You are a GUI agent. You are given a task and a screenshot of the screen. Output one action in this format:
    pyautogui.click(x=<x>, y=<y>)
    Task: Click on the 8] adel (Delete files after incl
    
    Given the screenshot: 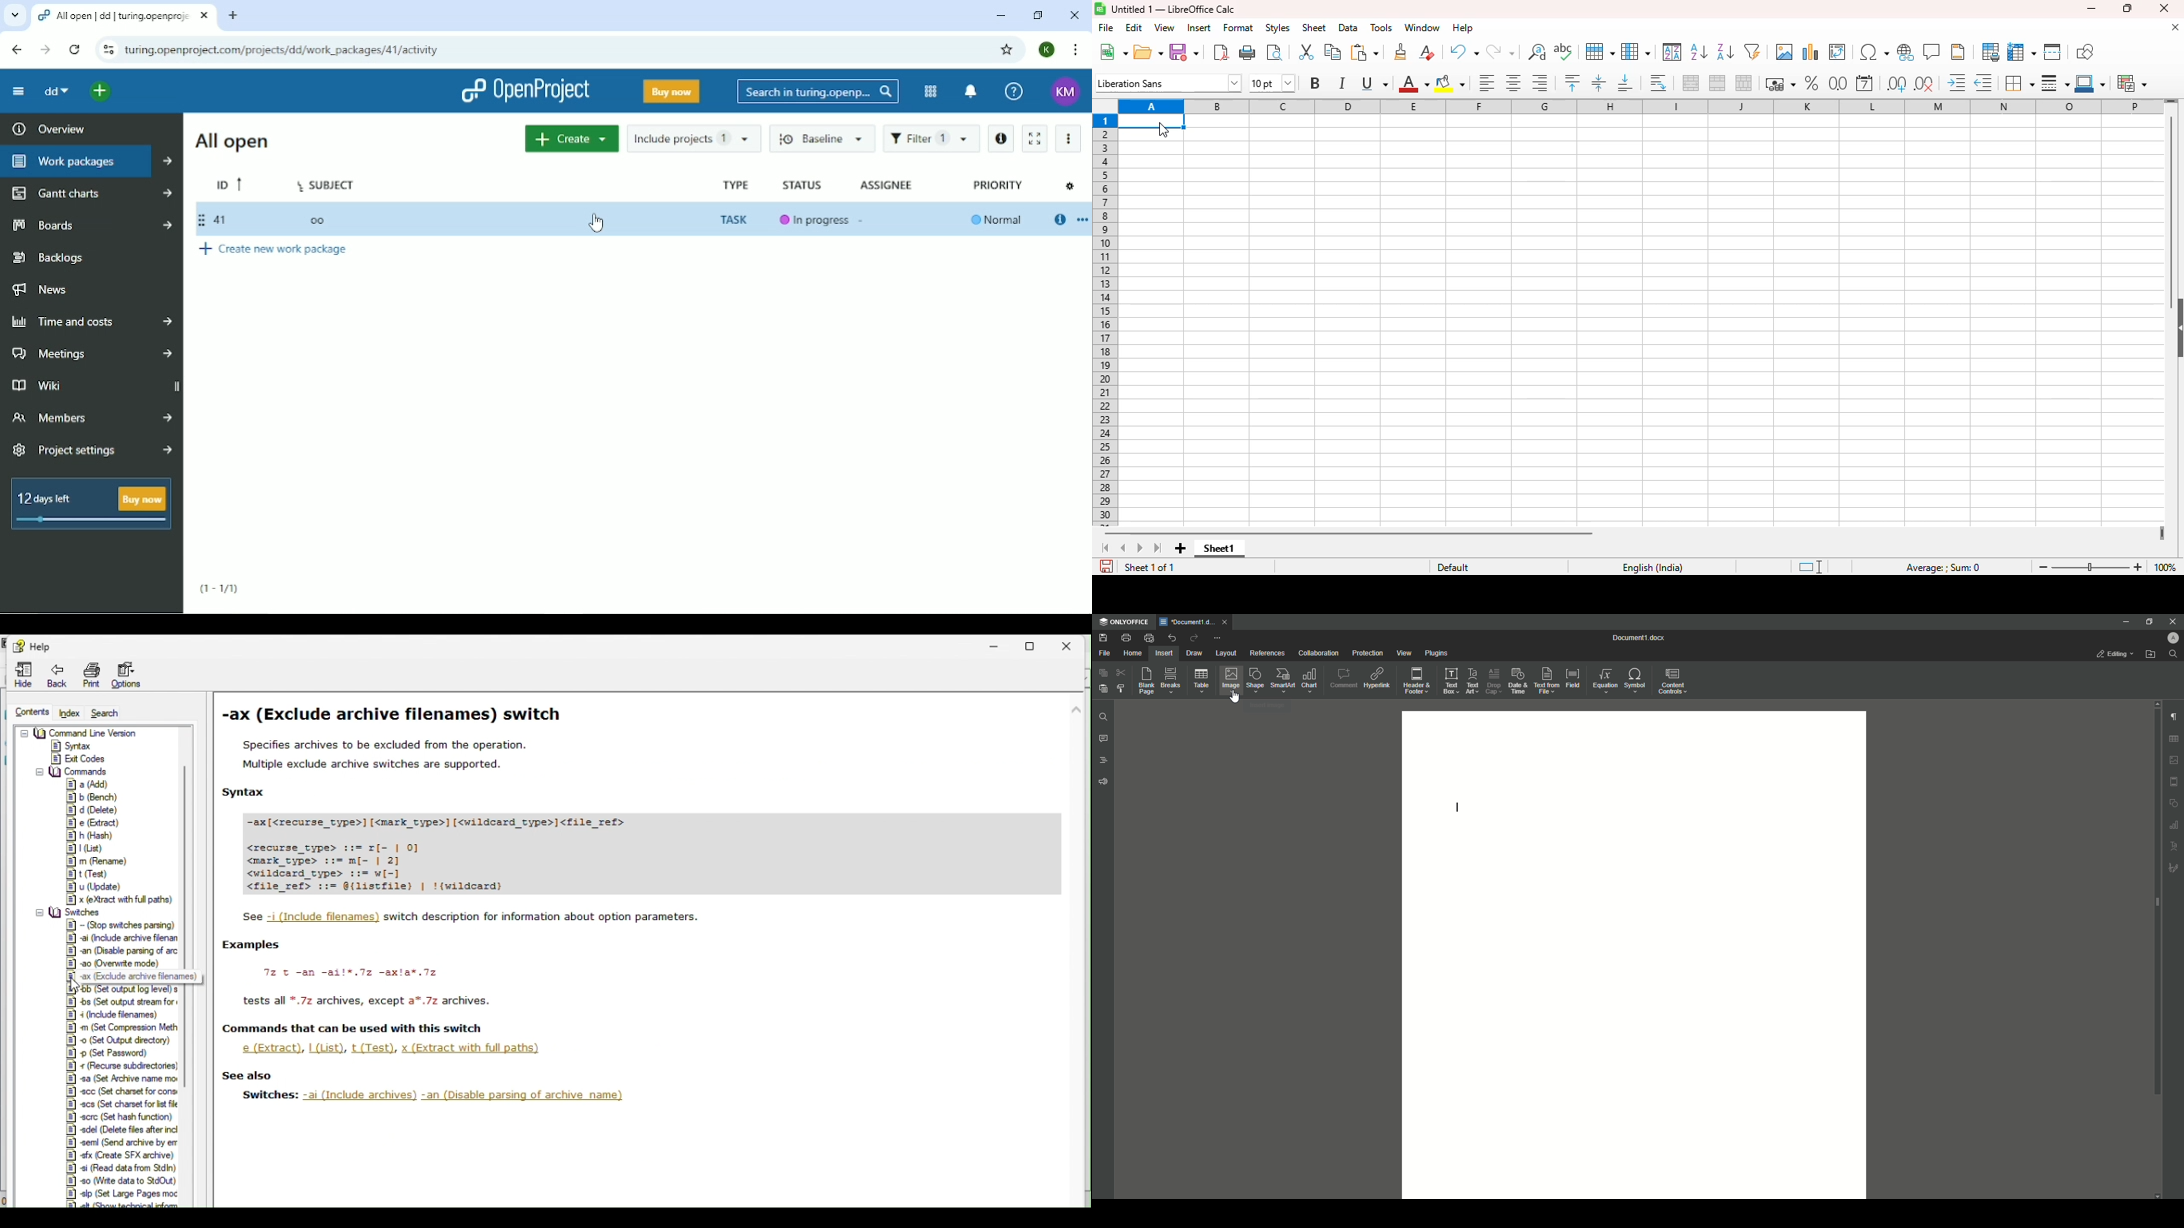 What is the action you would take?
    pyautogui.click(x=123, y=1130)
    